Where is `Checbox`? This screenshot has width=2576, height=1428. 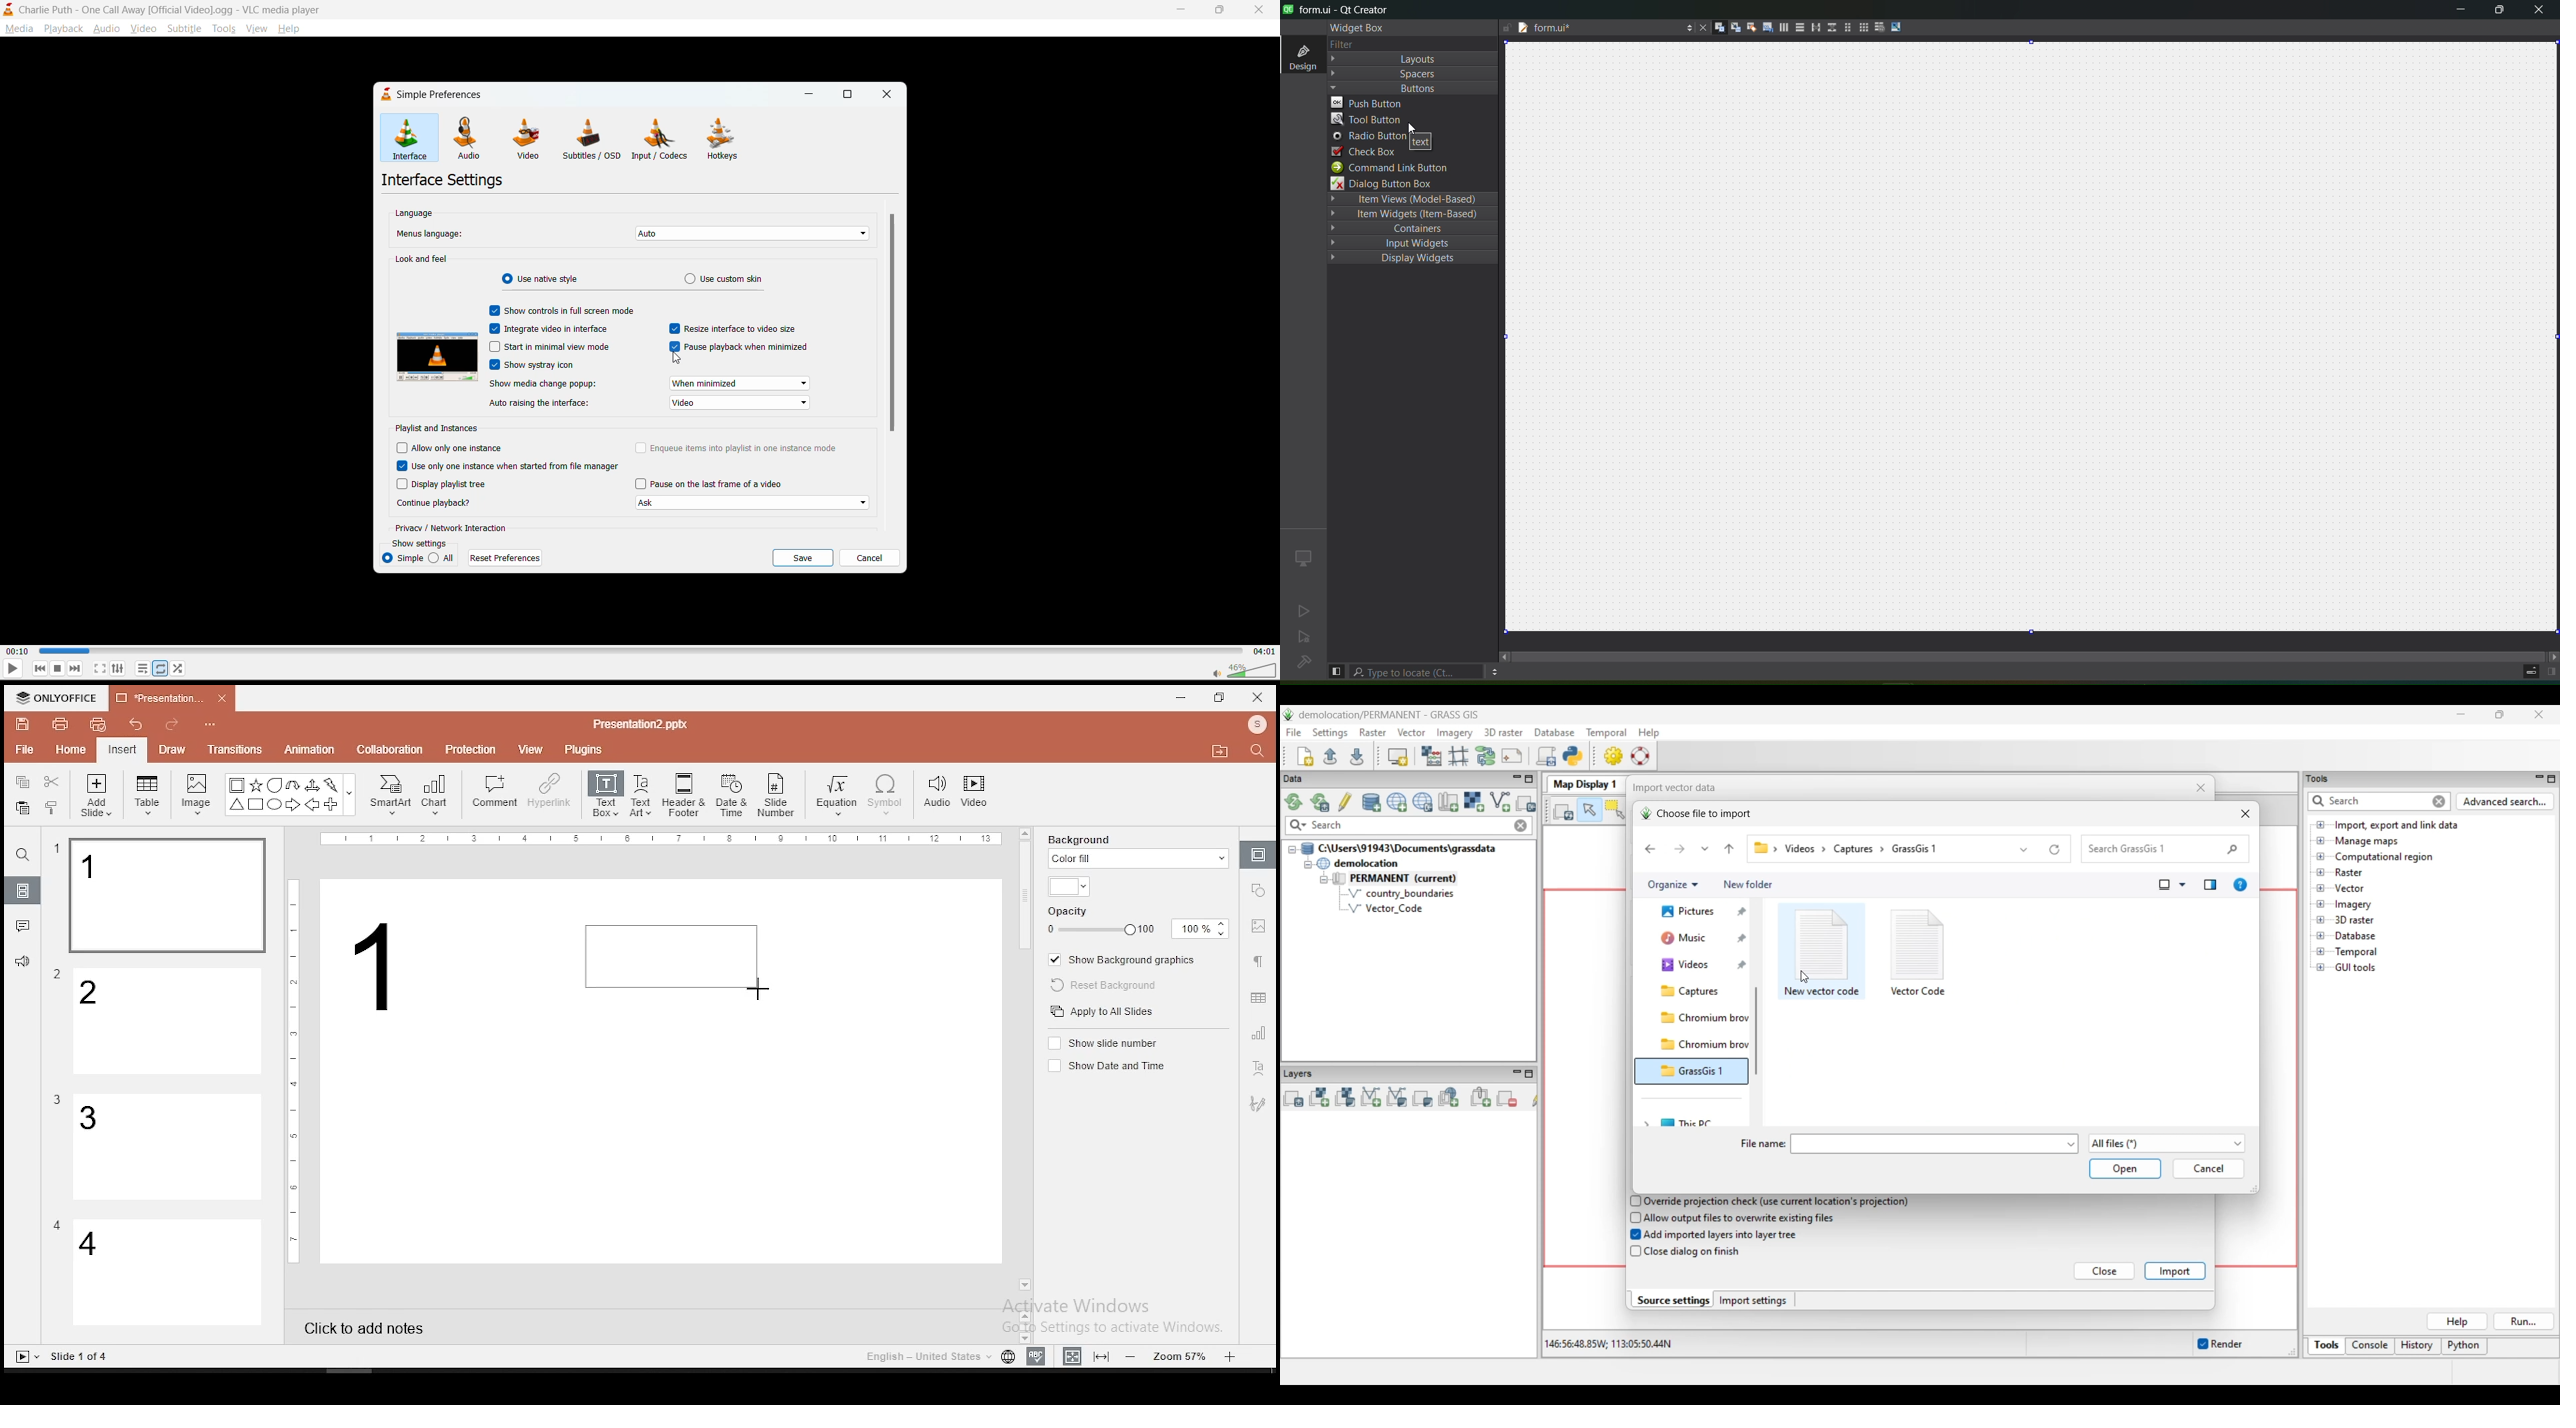
Checbox is located at coordinates (641, 447).